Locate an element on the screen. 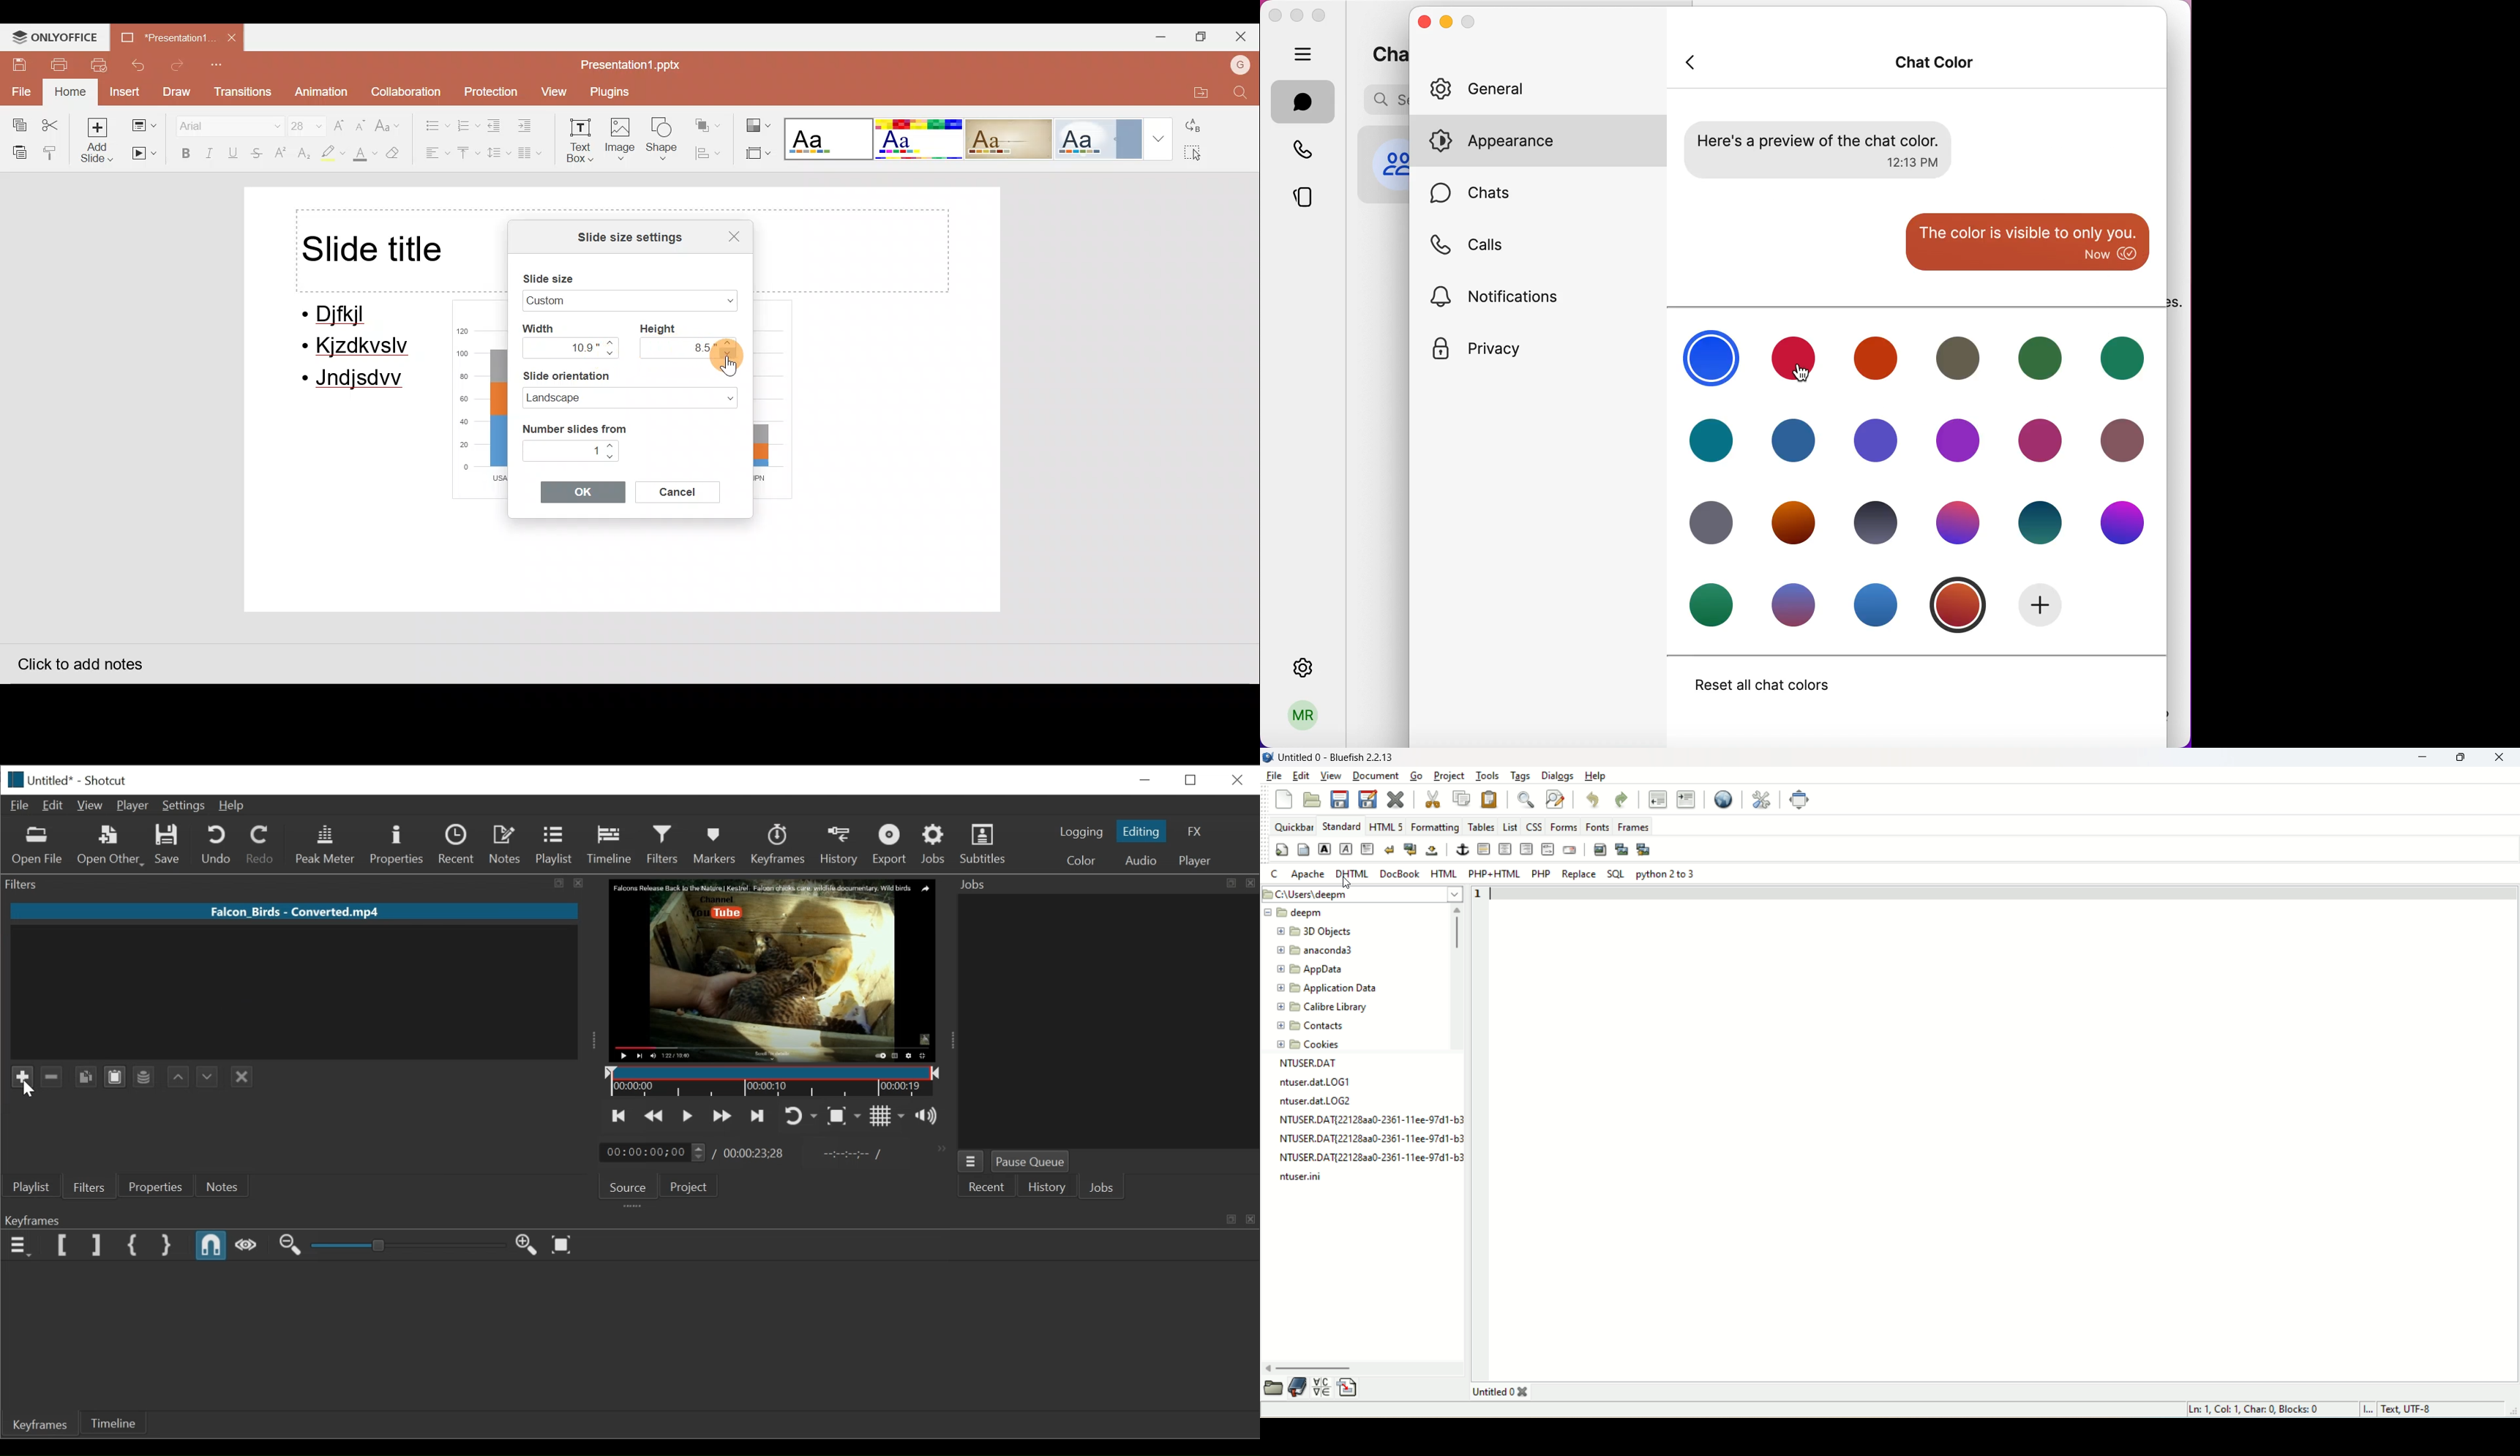 The height and width of the screenshot is (1456, 2520). chat color is located at coordinates (1932, 63).